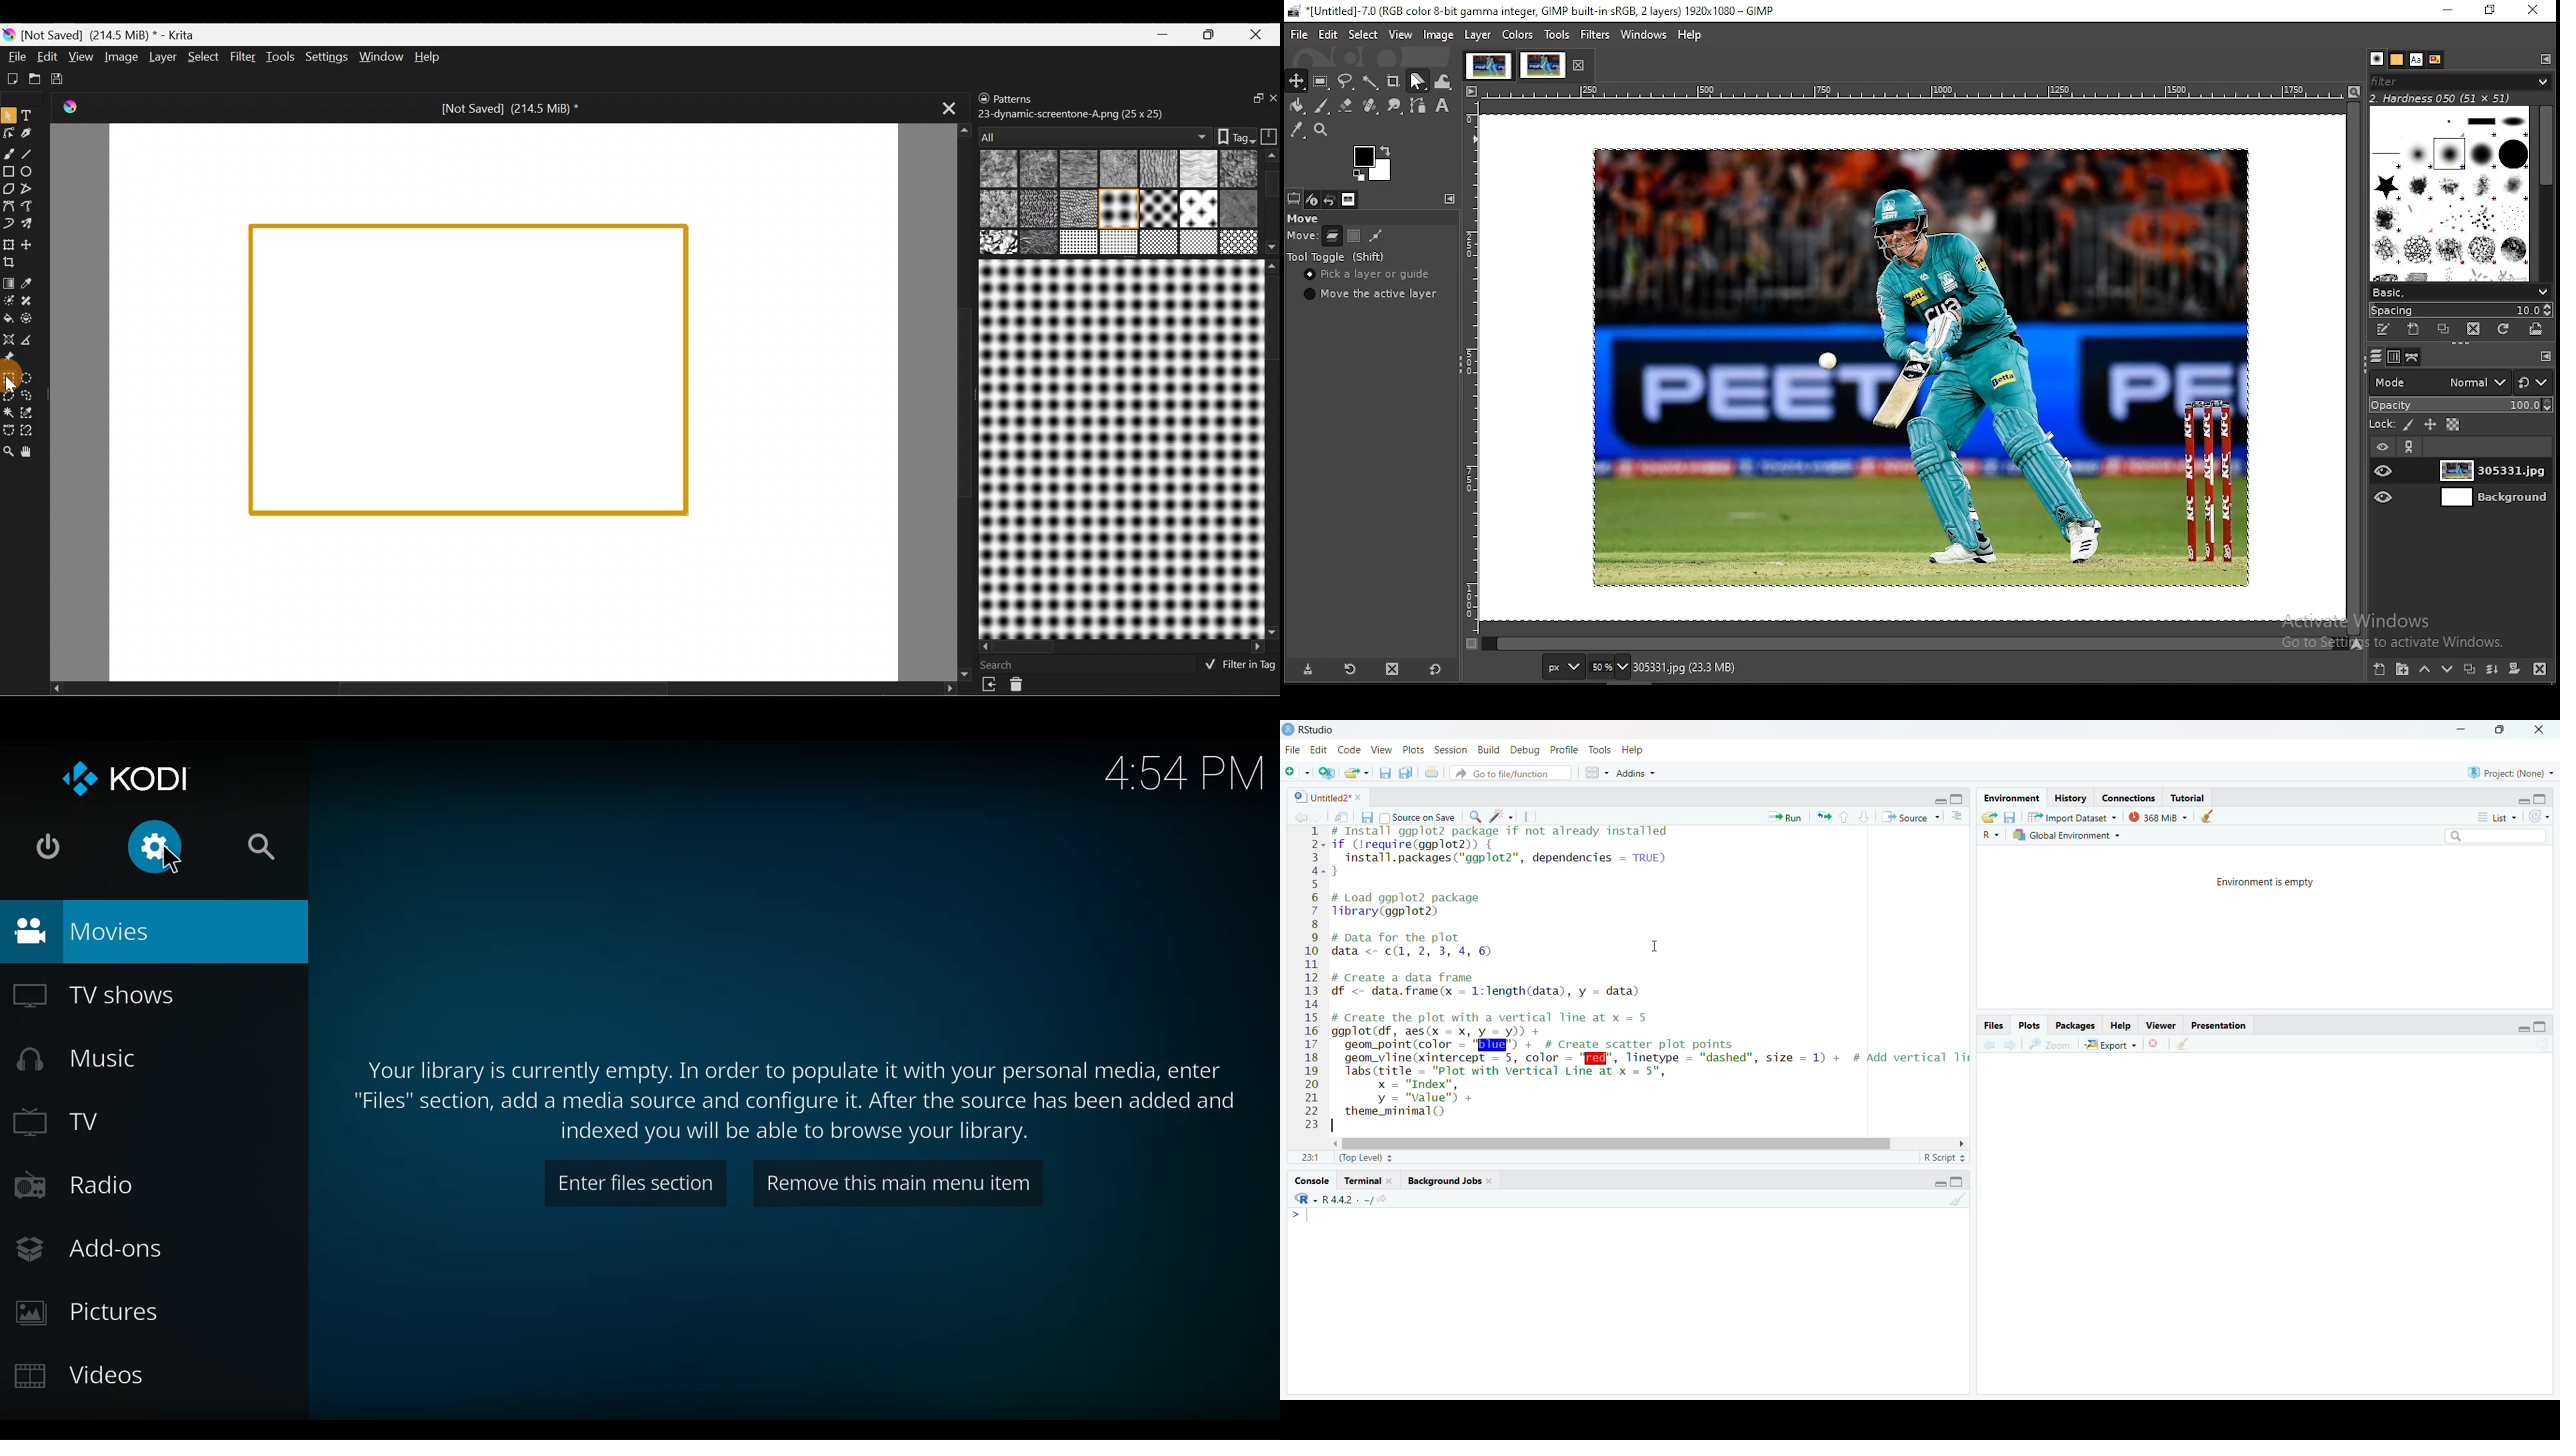  Describe the element at coordinates (9, 318) in the screenshot. I see `Fill a contiguous area of colour with colour` at that location.